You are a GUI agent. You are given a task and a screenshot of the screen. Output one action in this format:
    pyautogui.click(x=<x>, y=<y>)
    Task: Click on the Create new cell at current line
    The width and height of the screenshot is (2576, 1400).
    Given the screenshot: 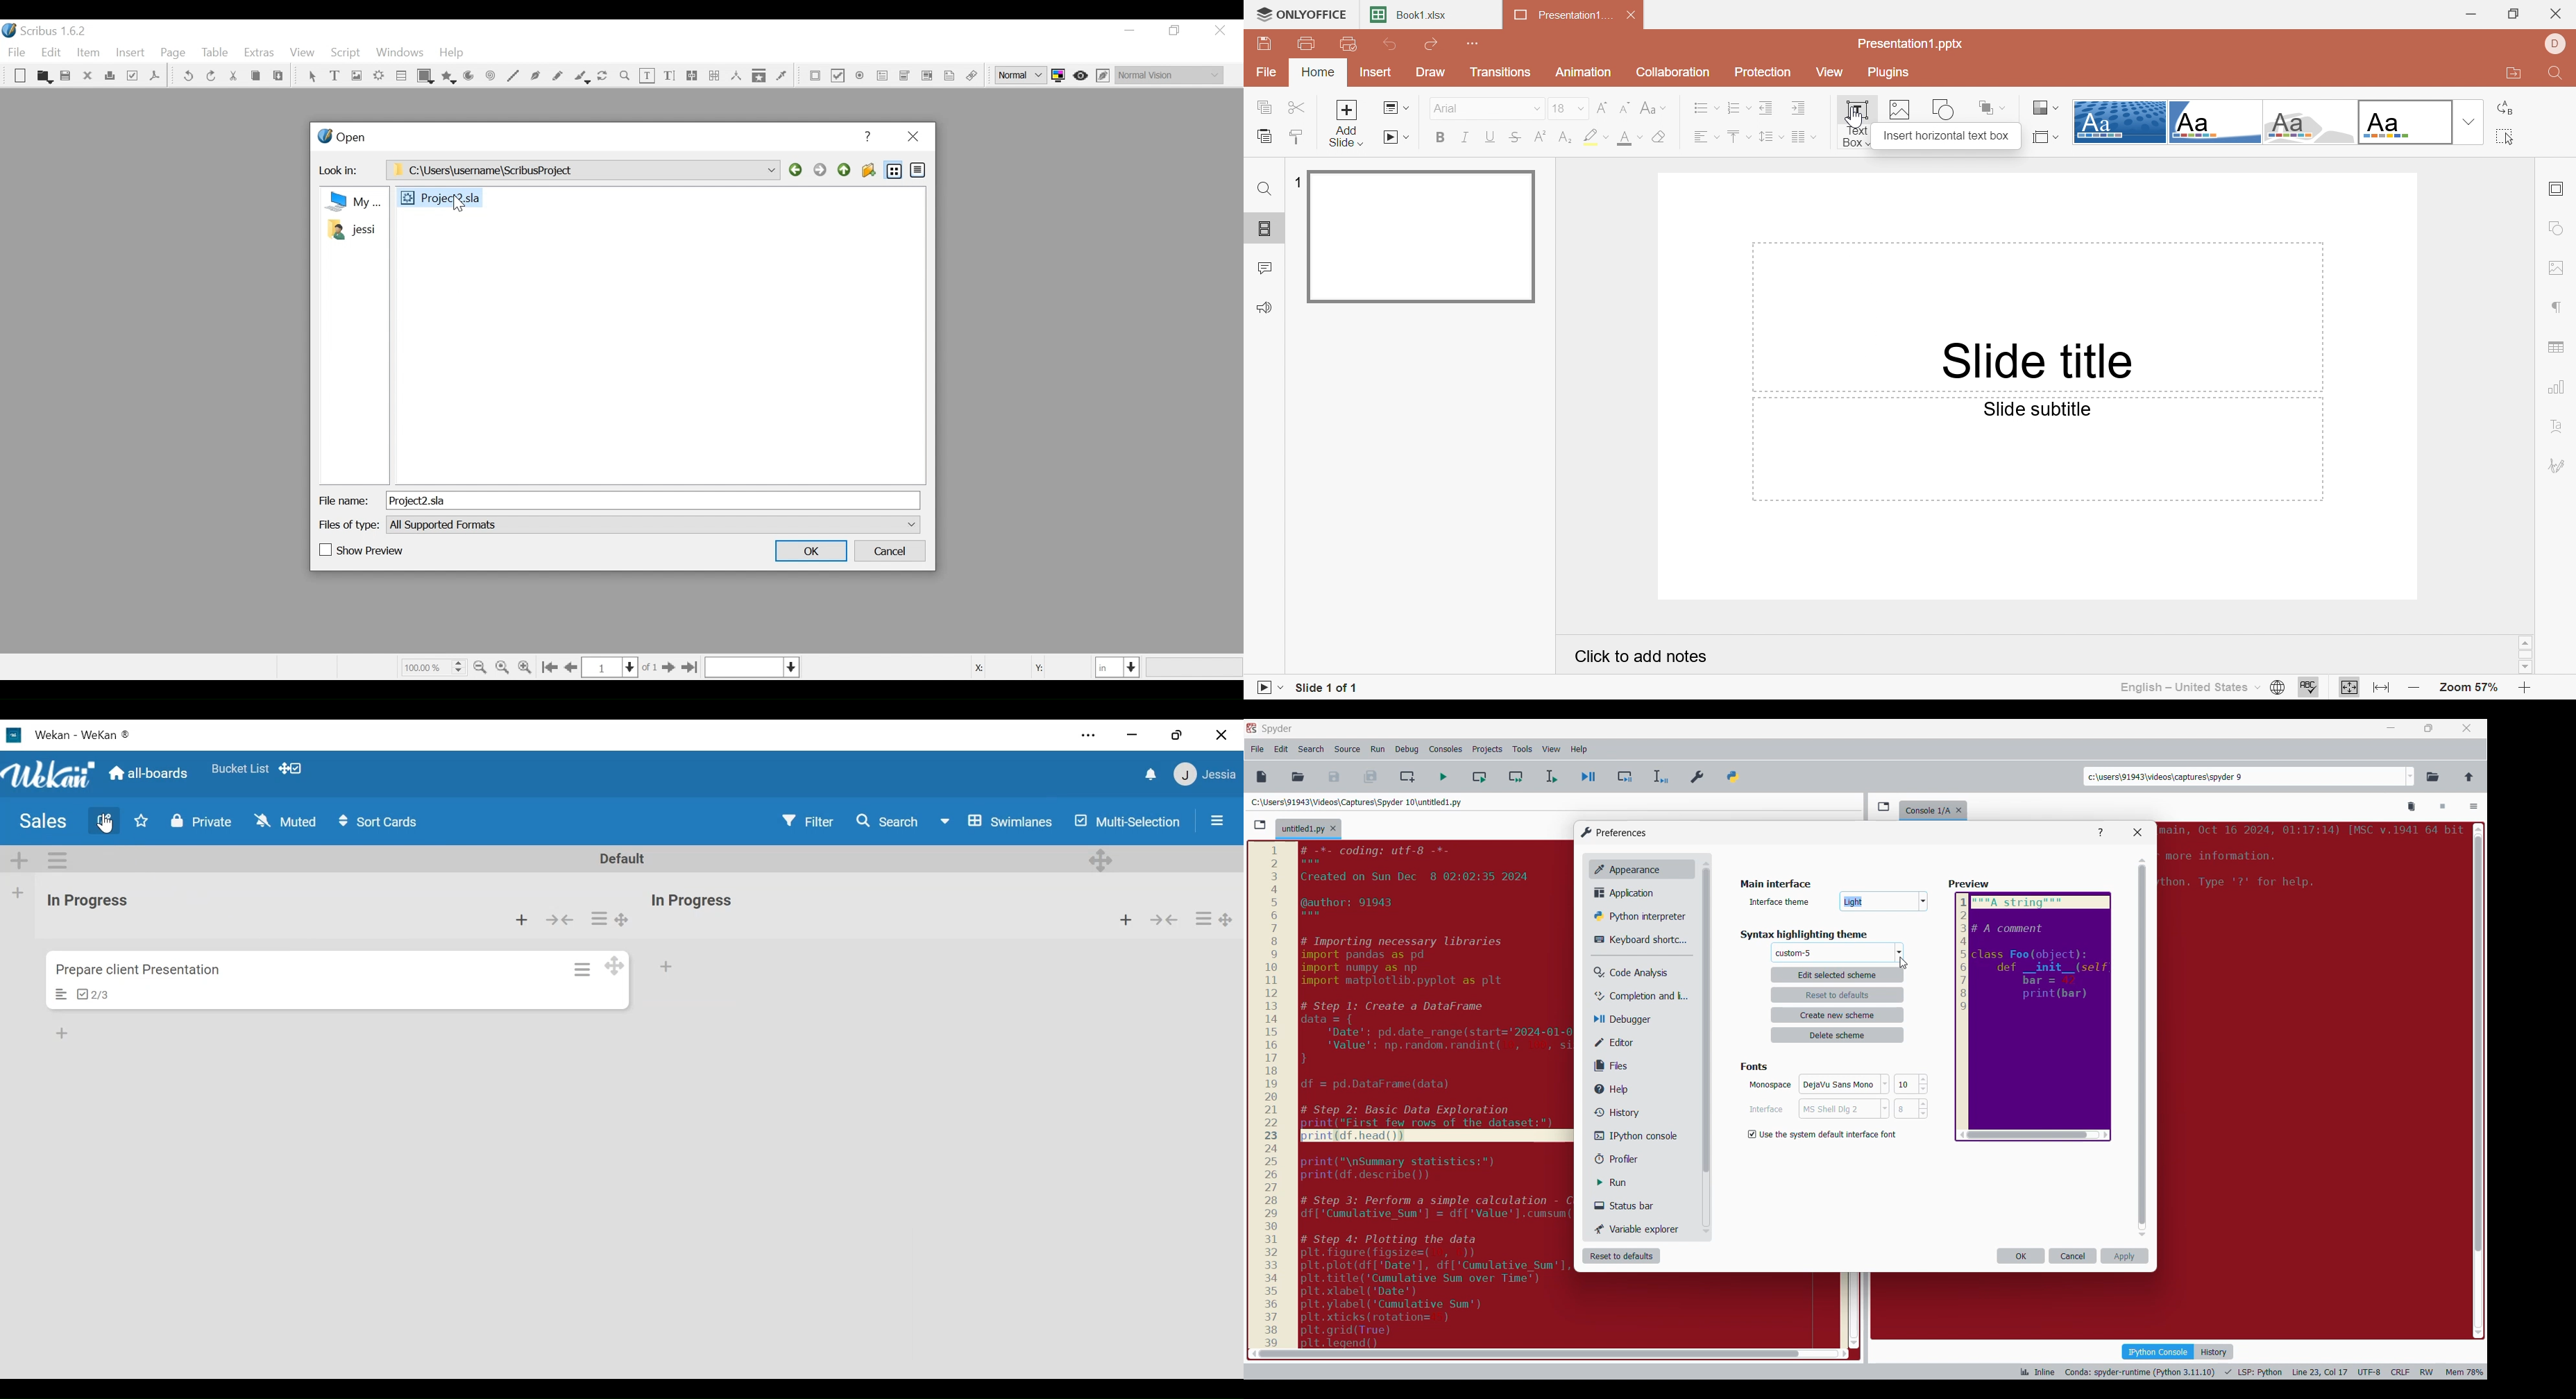 What is the action you would take?
    pyautogui.click(x=1407, y=777)
    